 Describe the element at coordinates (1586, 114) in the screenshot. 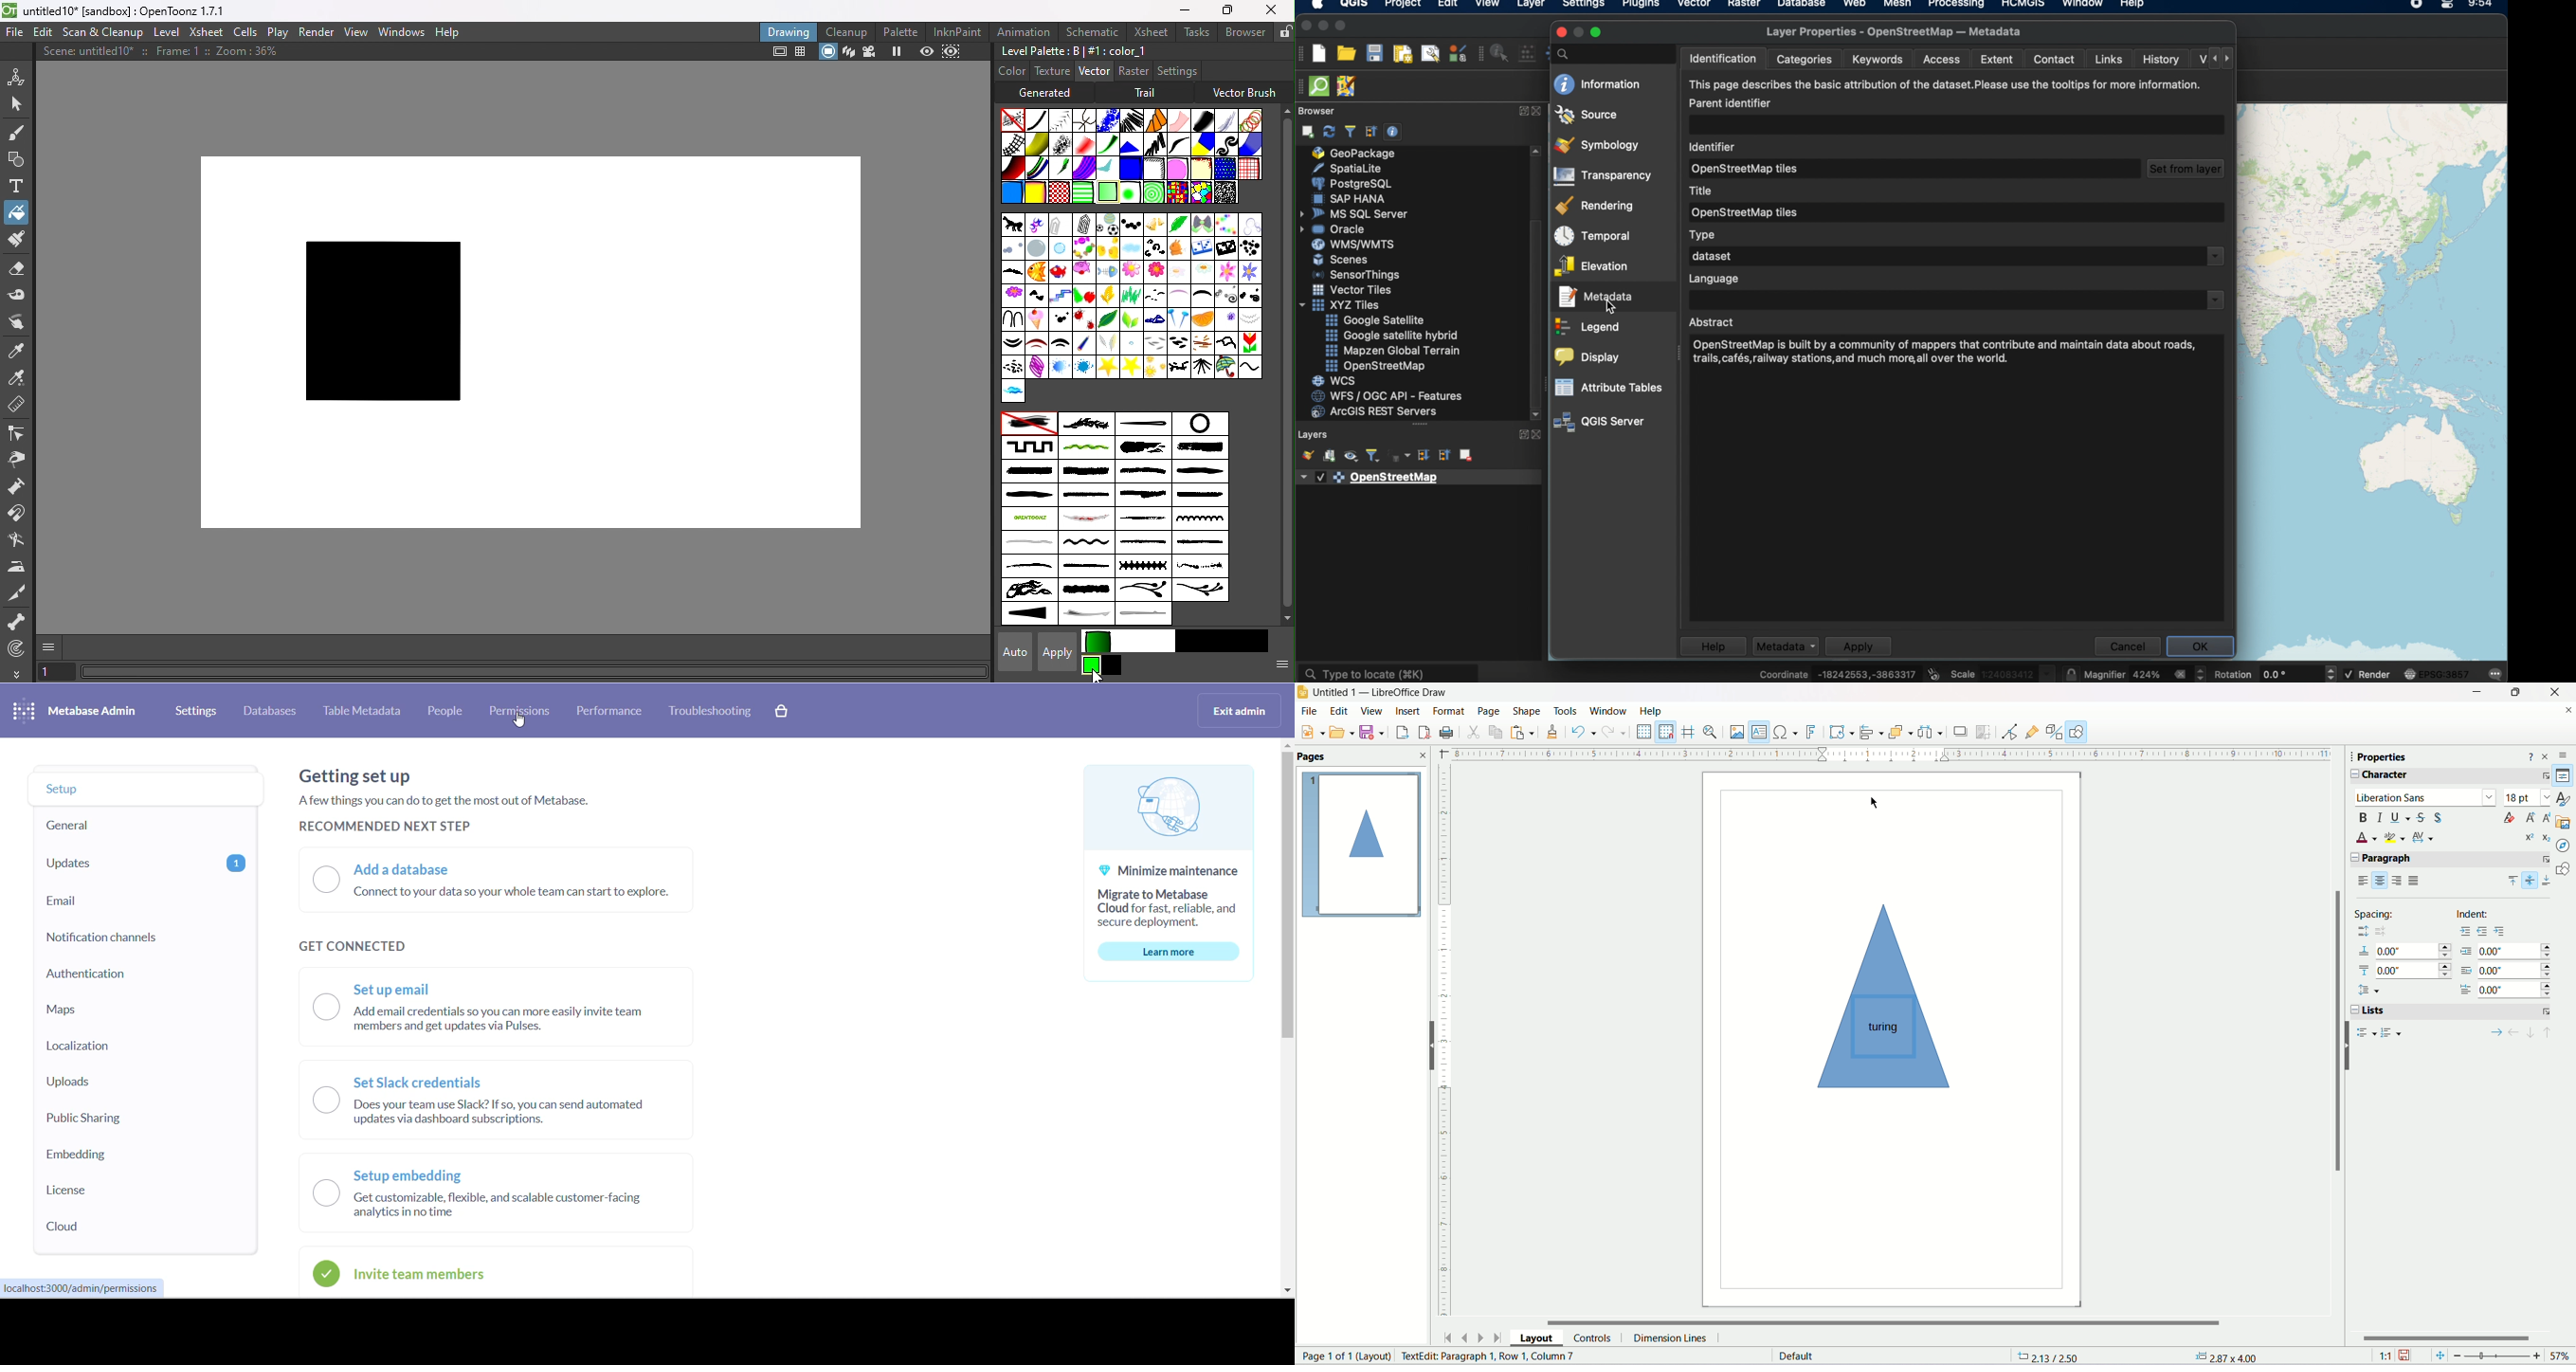

I see `source` at that location.